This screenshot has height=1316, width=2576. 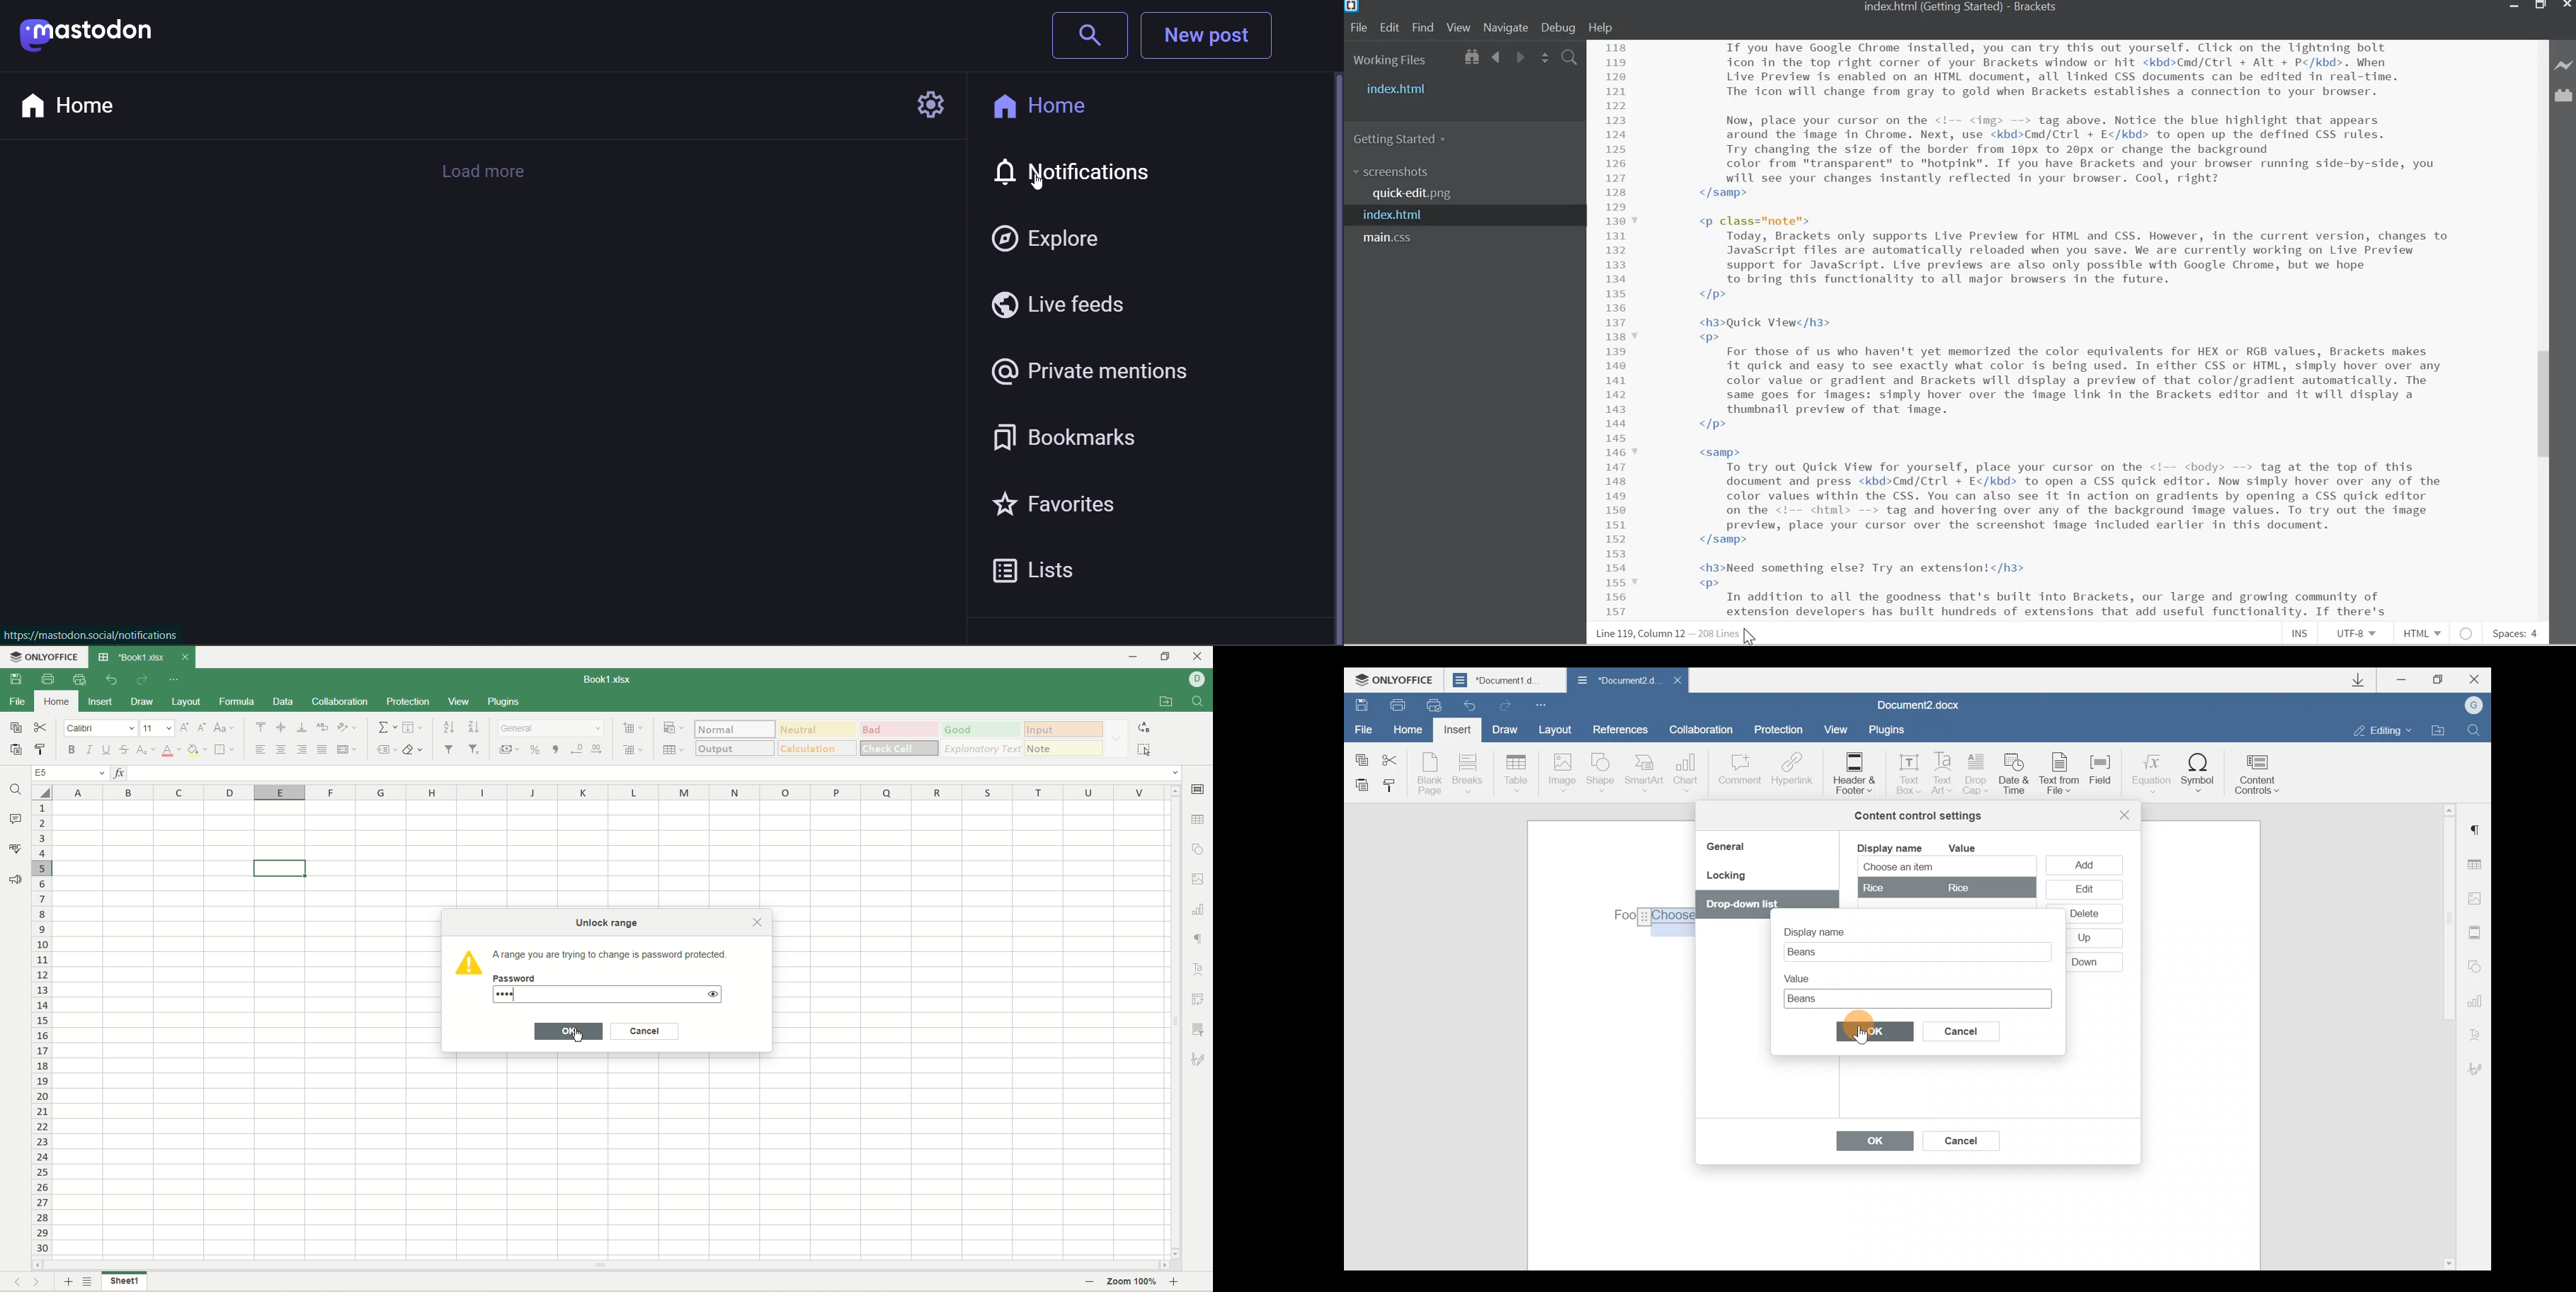 I want to click on Print file, so click(x=1391, y=704).